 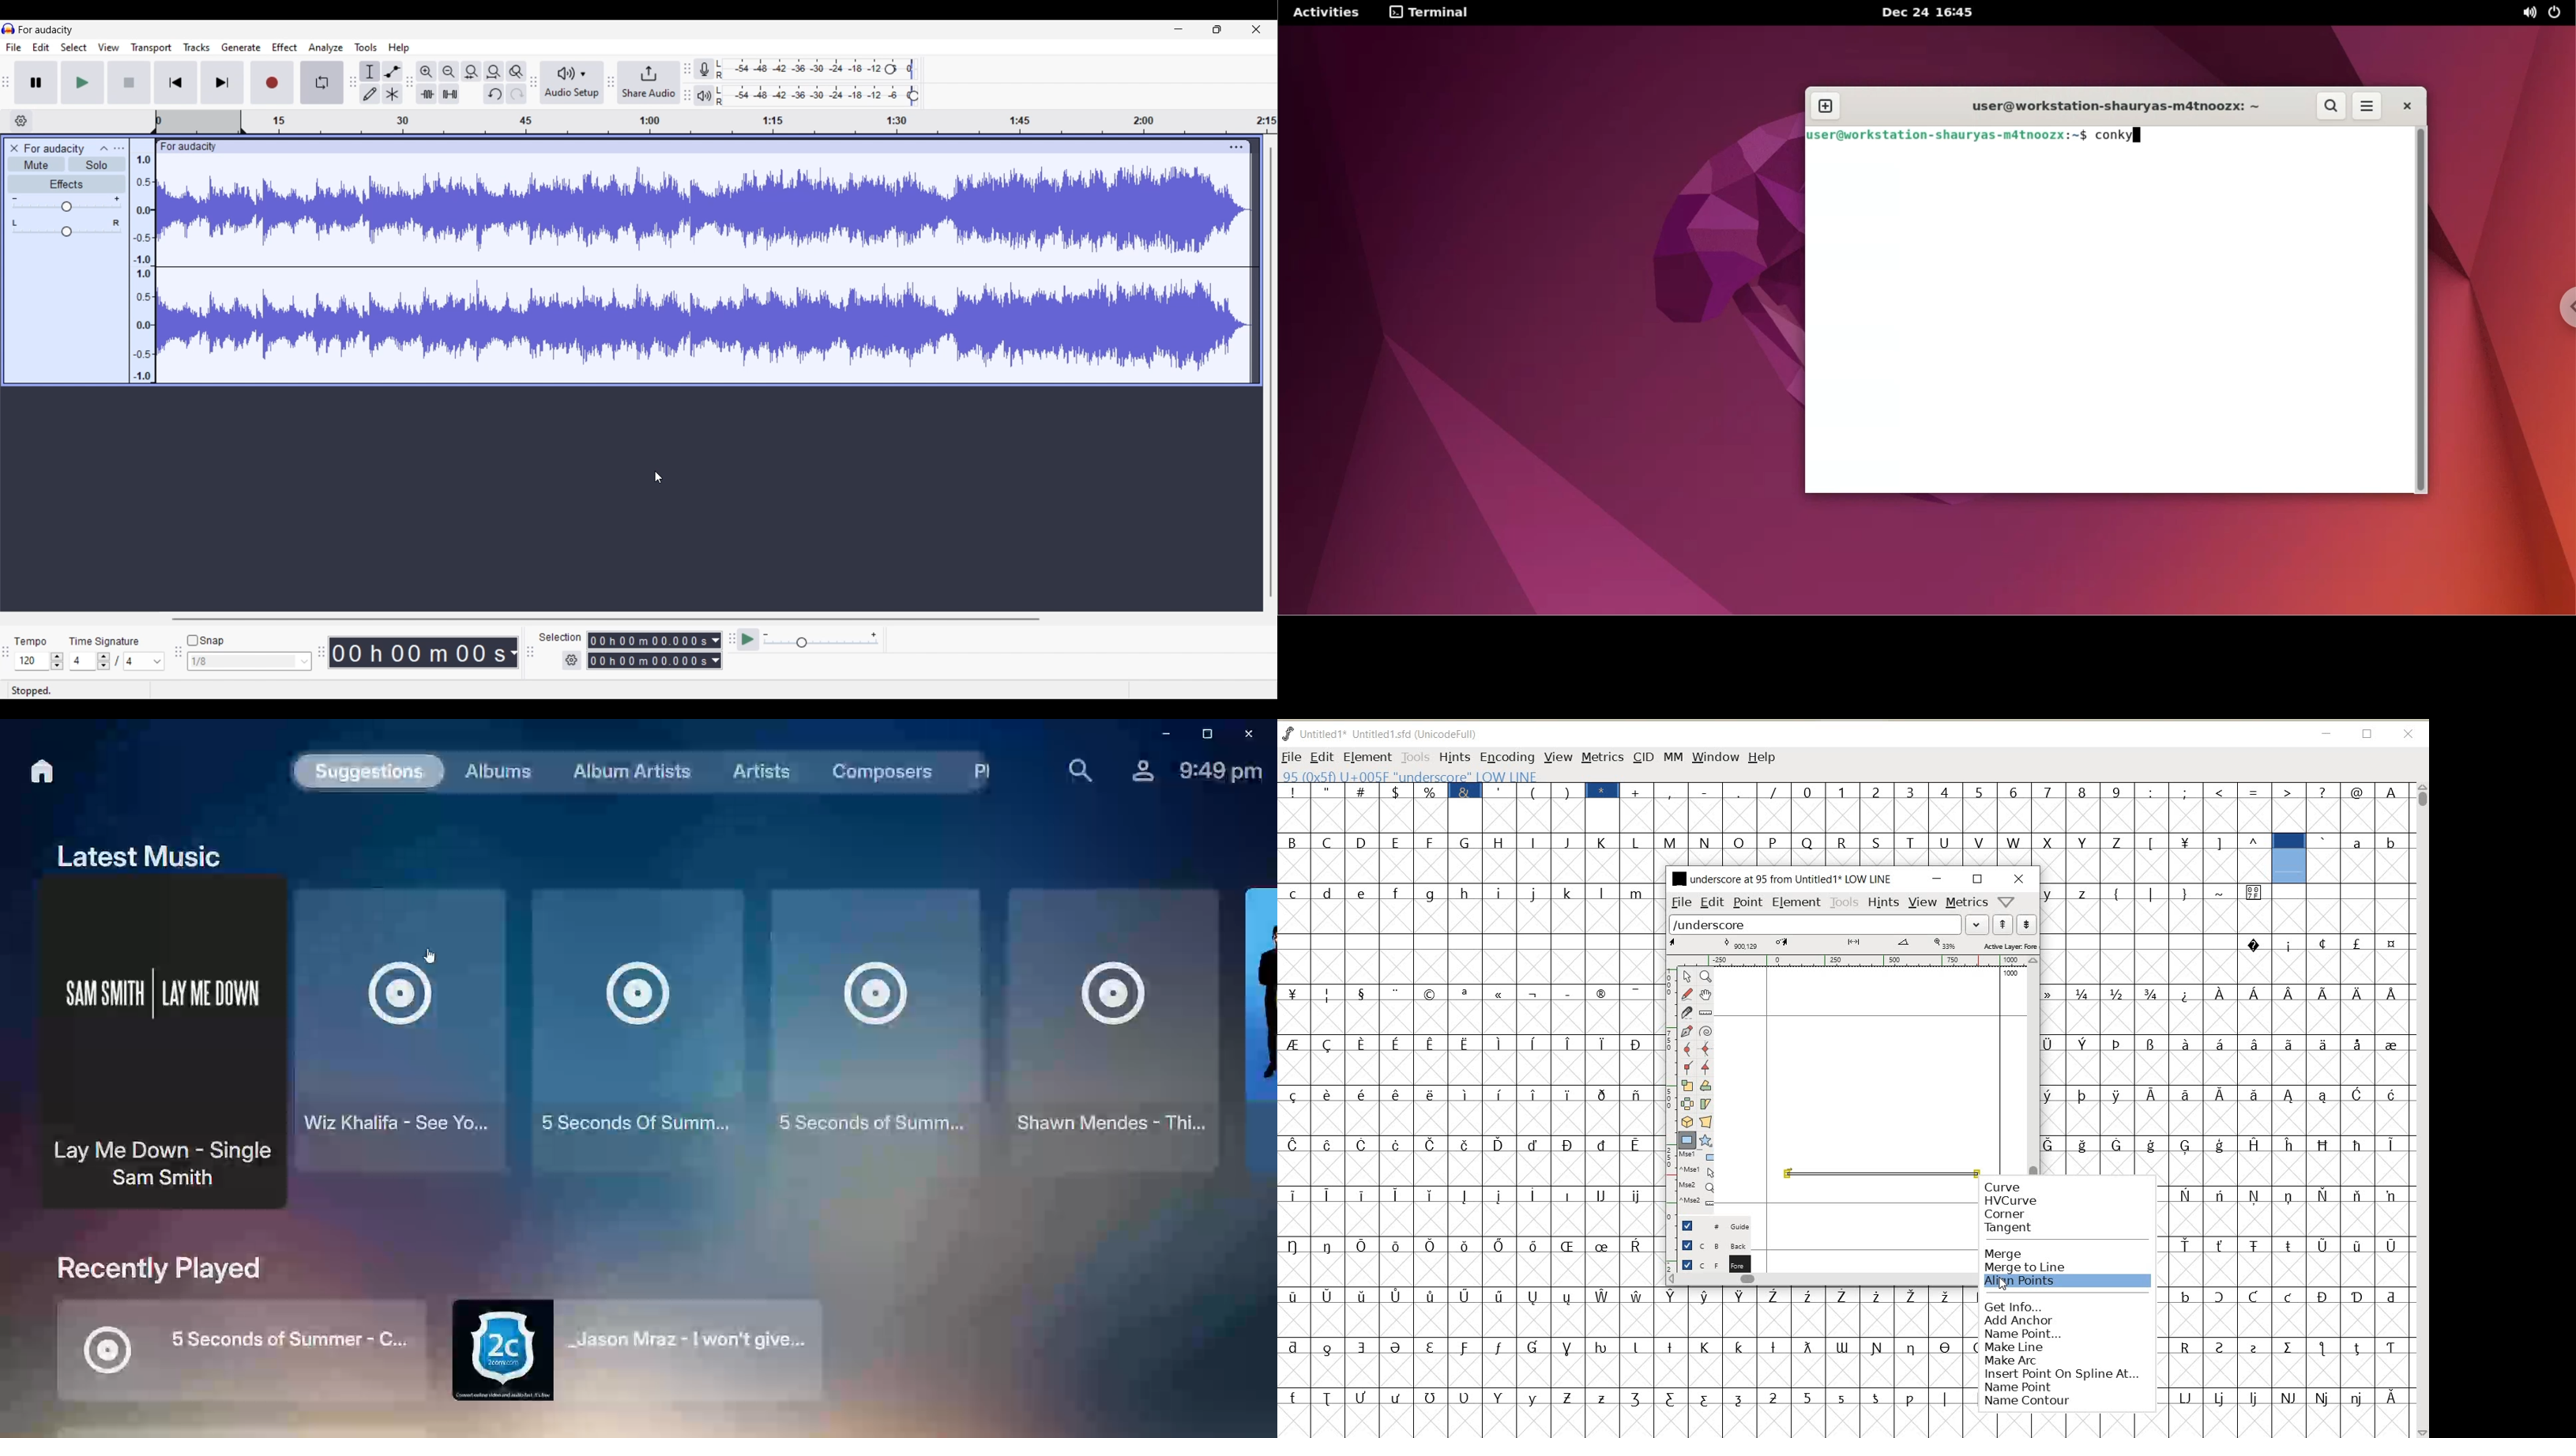 What do you see at coordinates (8, 658) in the screenshot?
I see `signature time tool bar` at bounding box center [8, 658].